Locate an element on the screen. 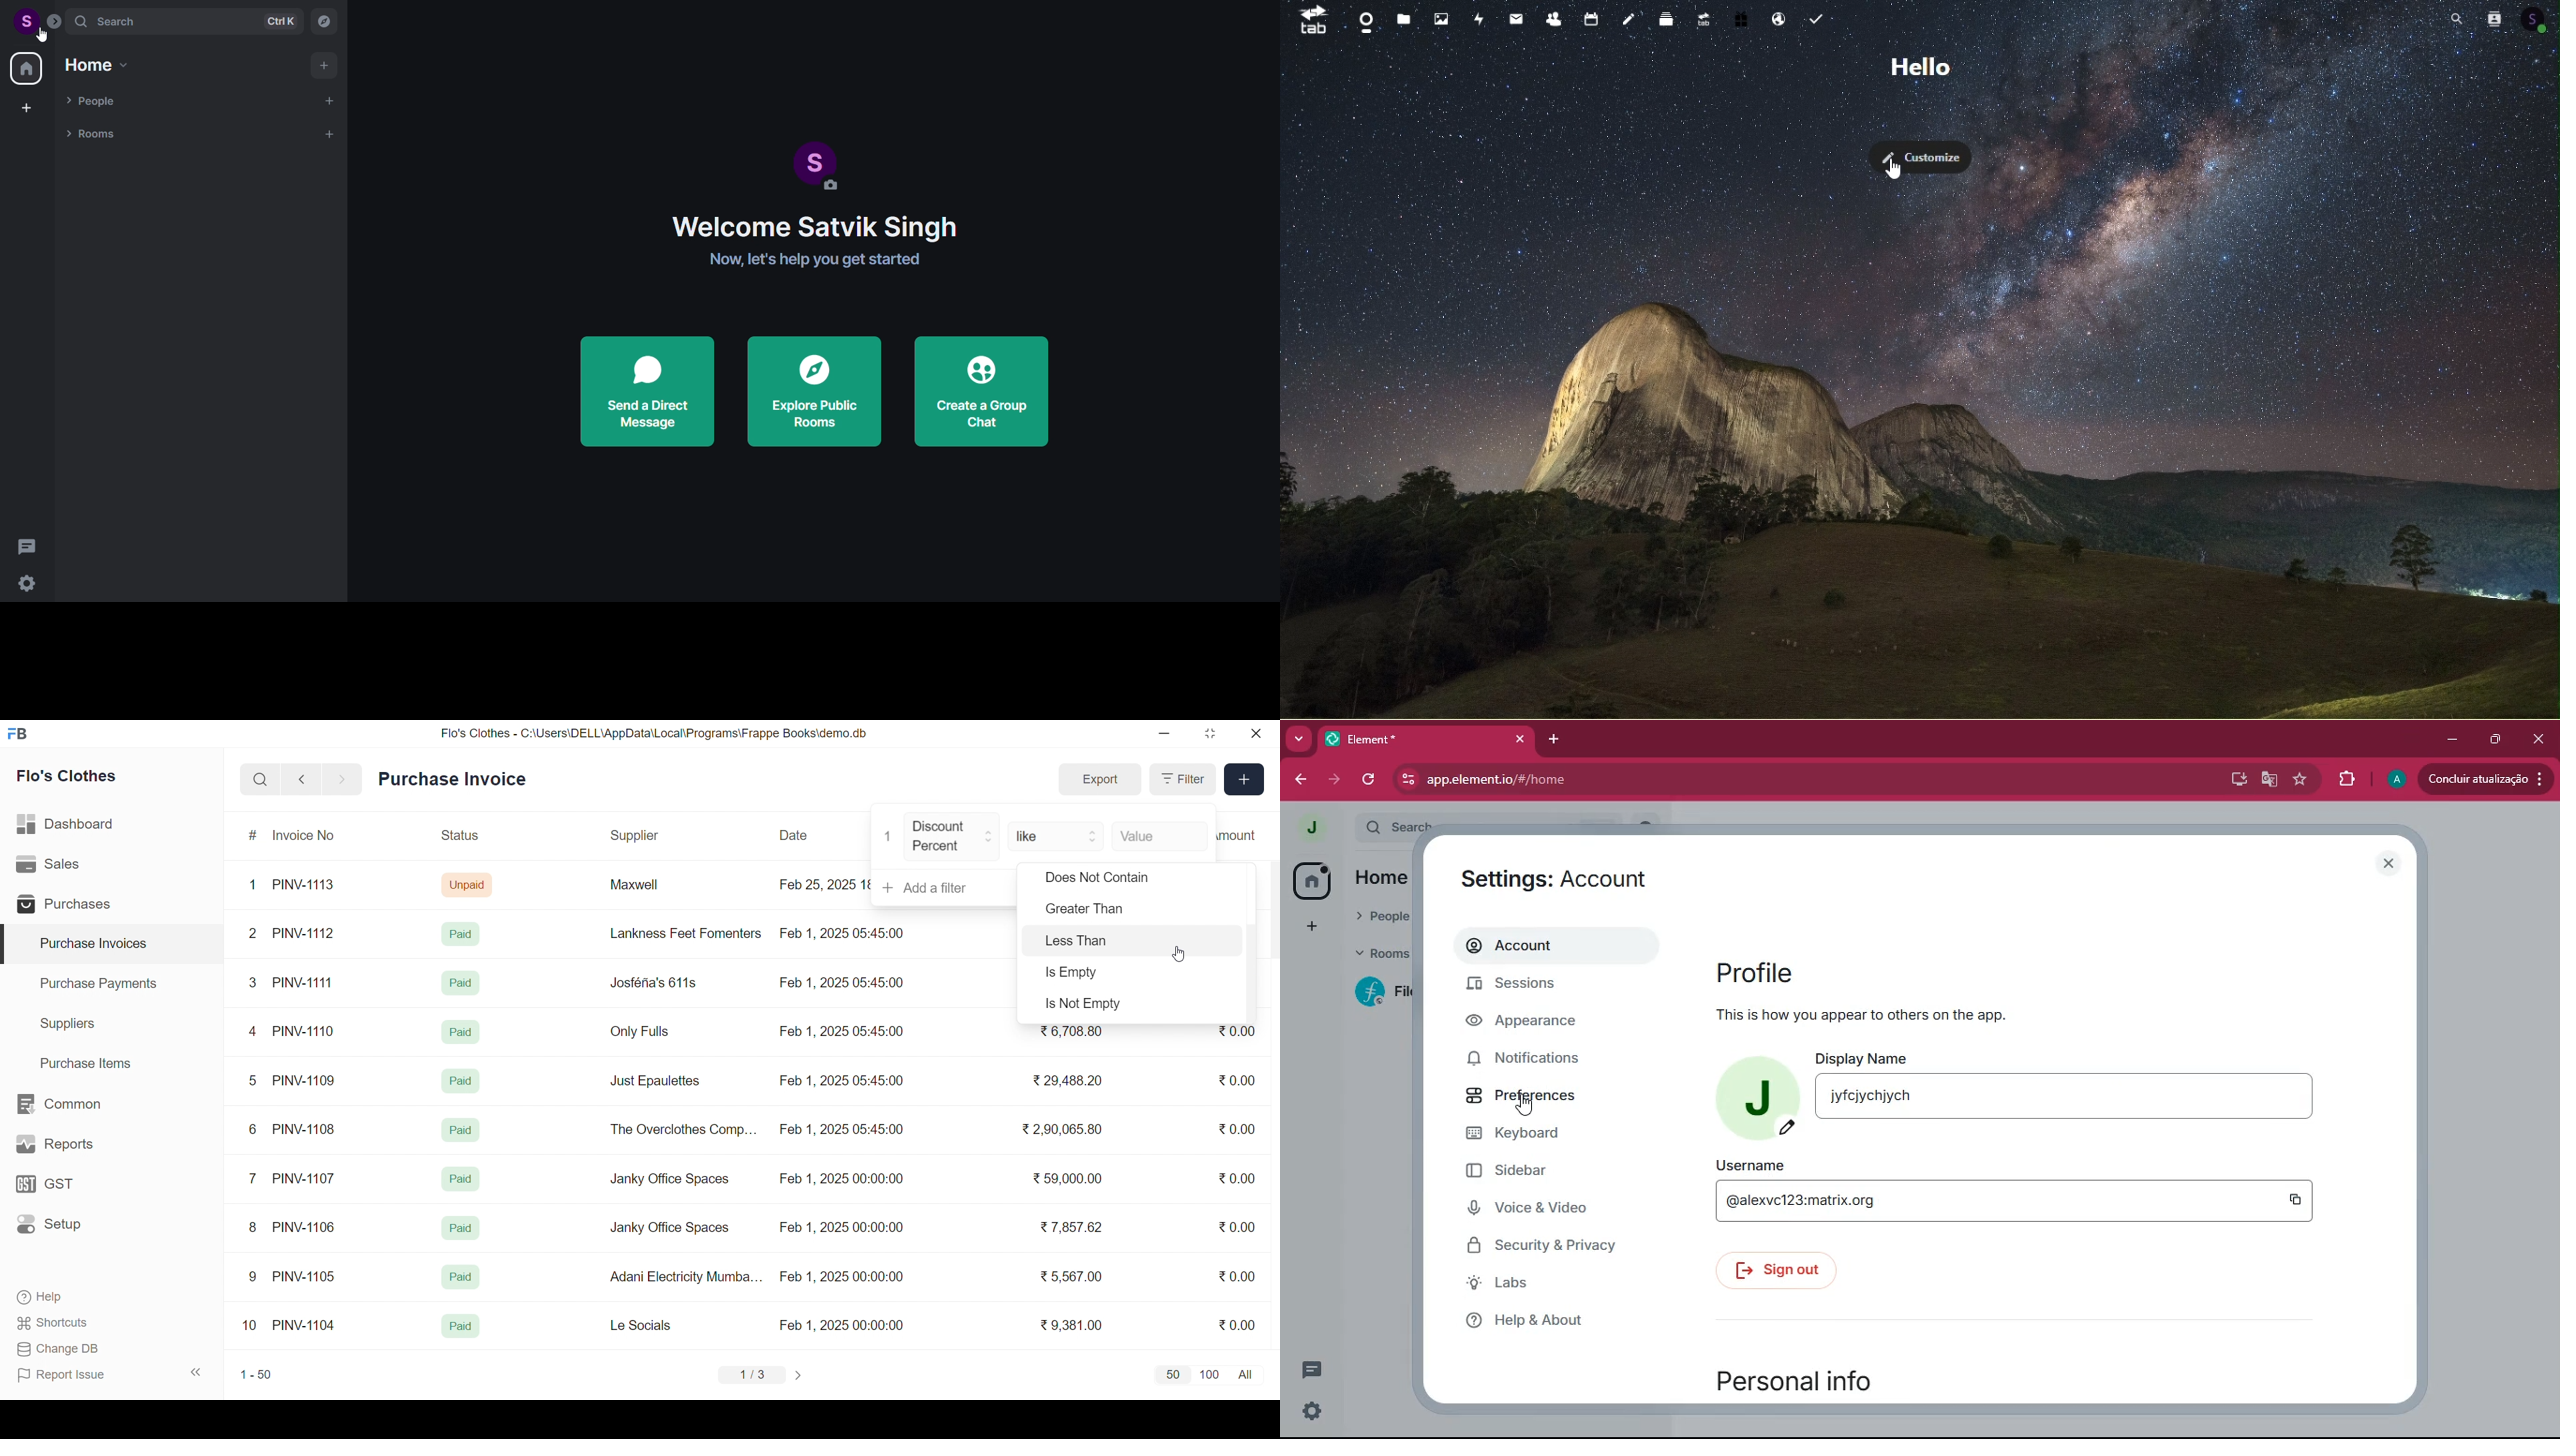  PINV-1105 is located at coordinates (307, 1276).